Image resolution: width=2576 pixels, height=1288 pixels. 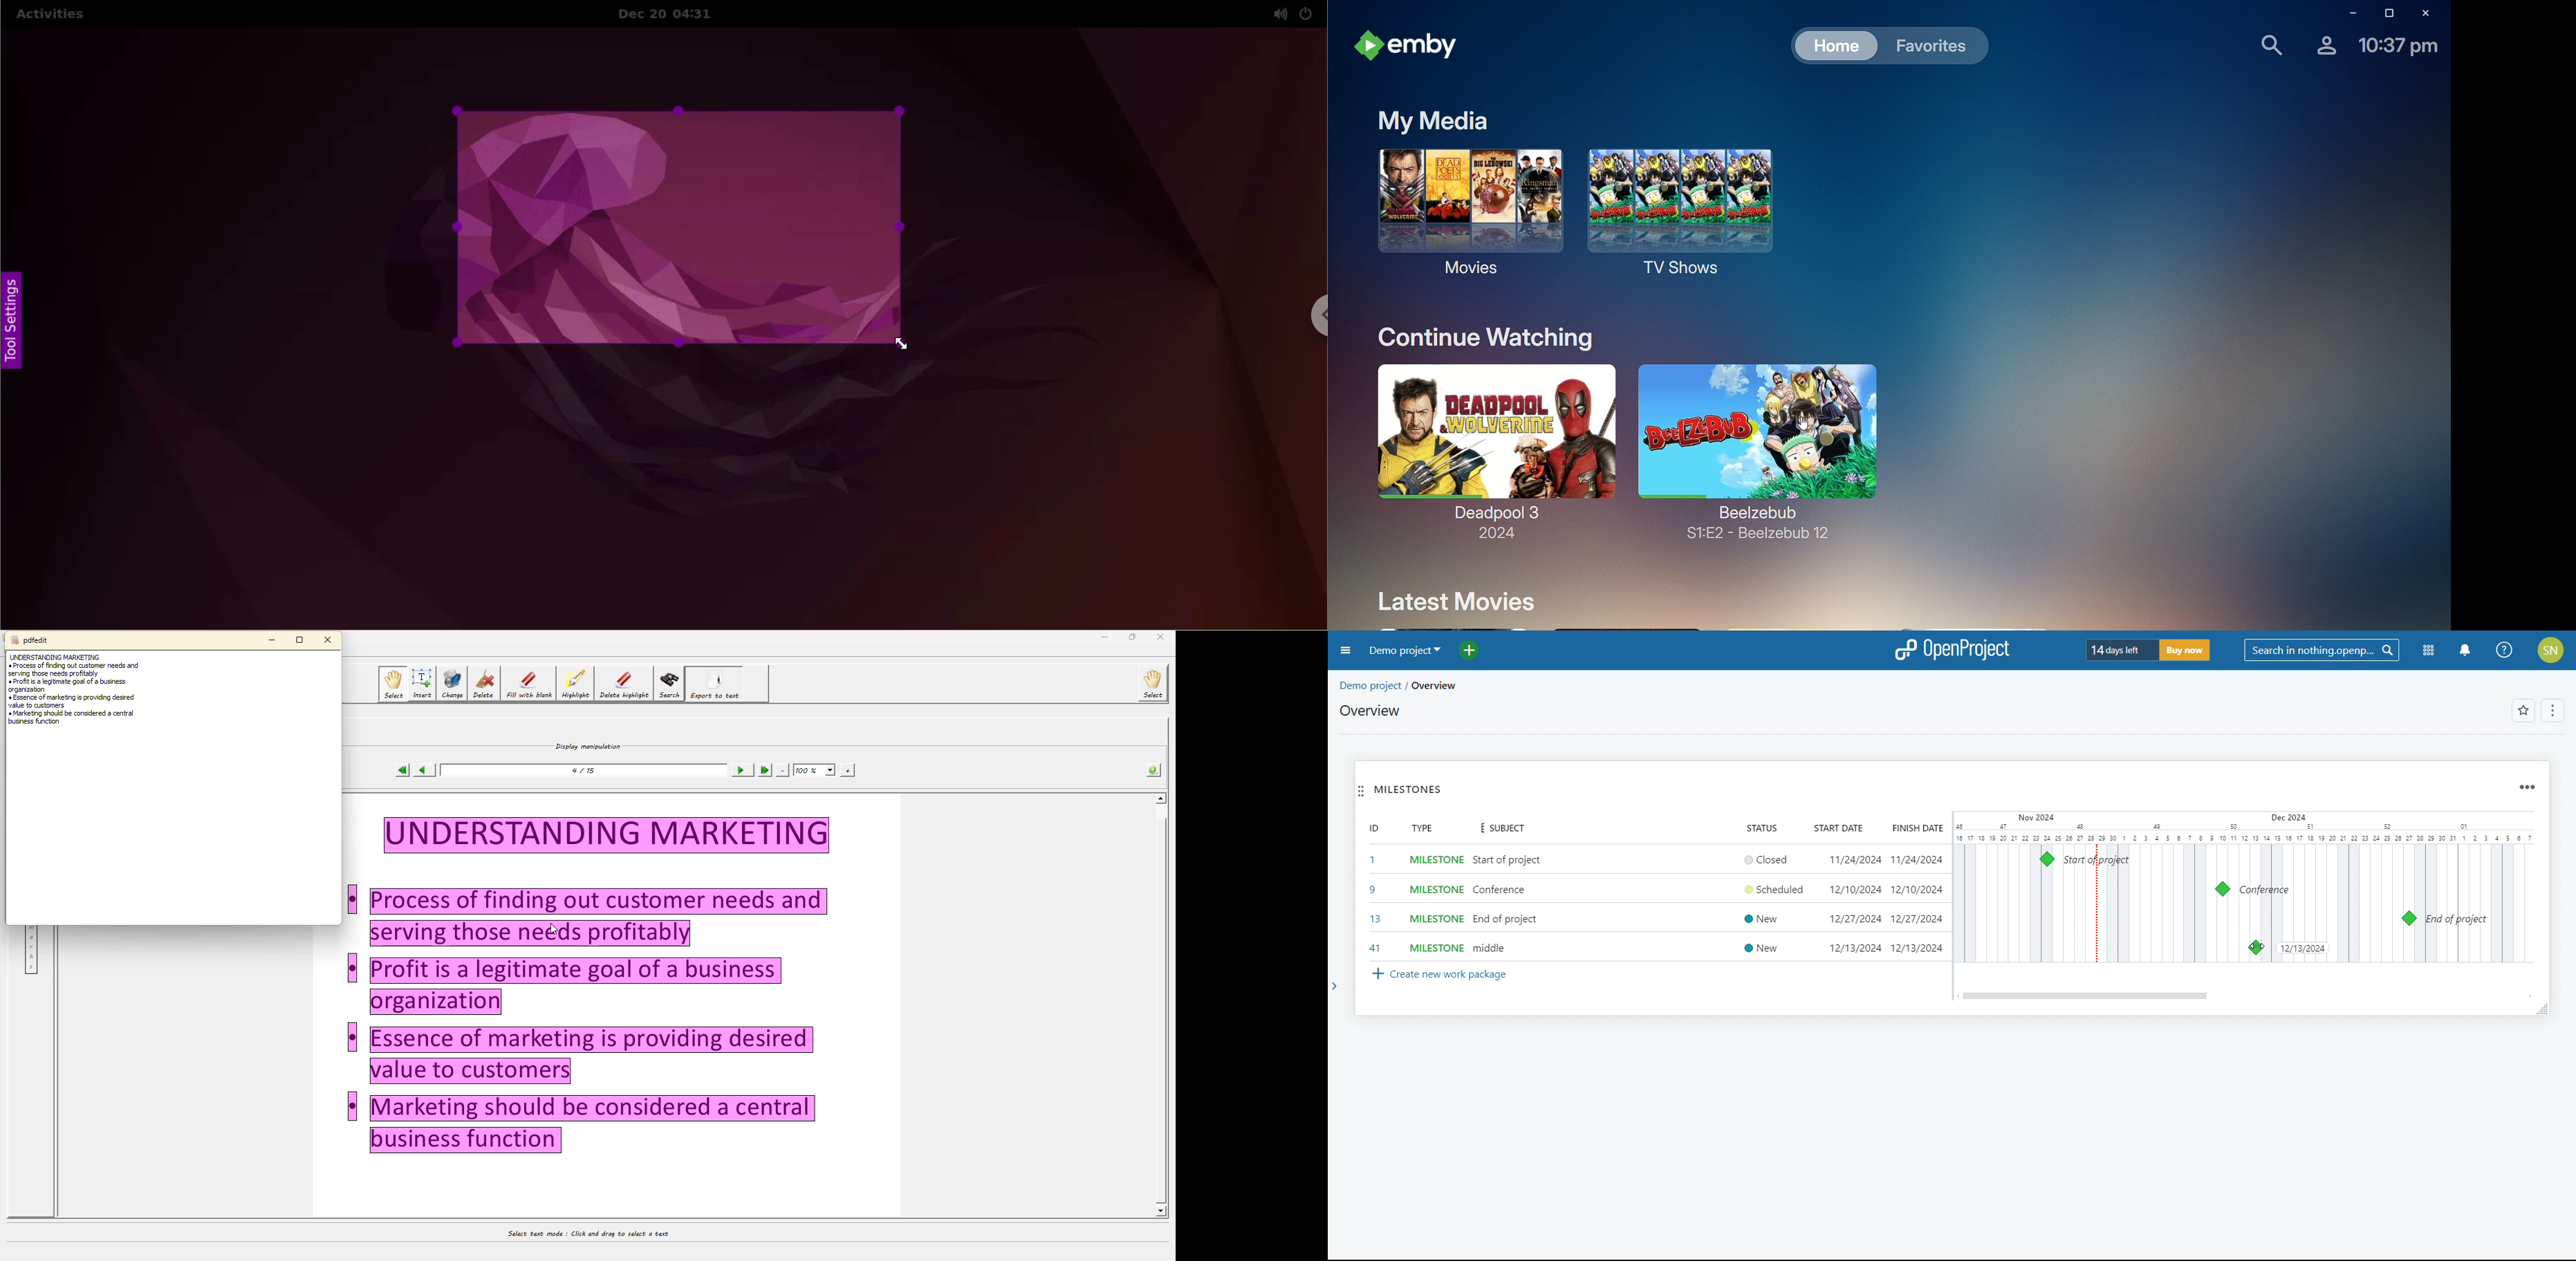 I want to click on search, so click(x=2321, y=650).